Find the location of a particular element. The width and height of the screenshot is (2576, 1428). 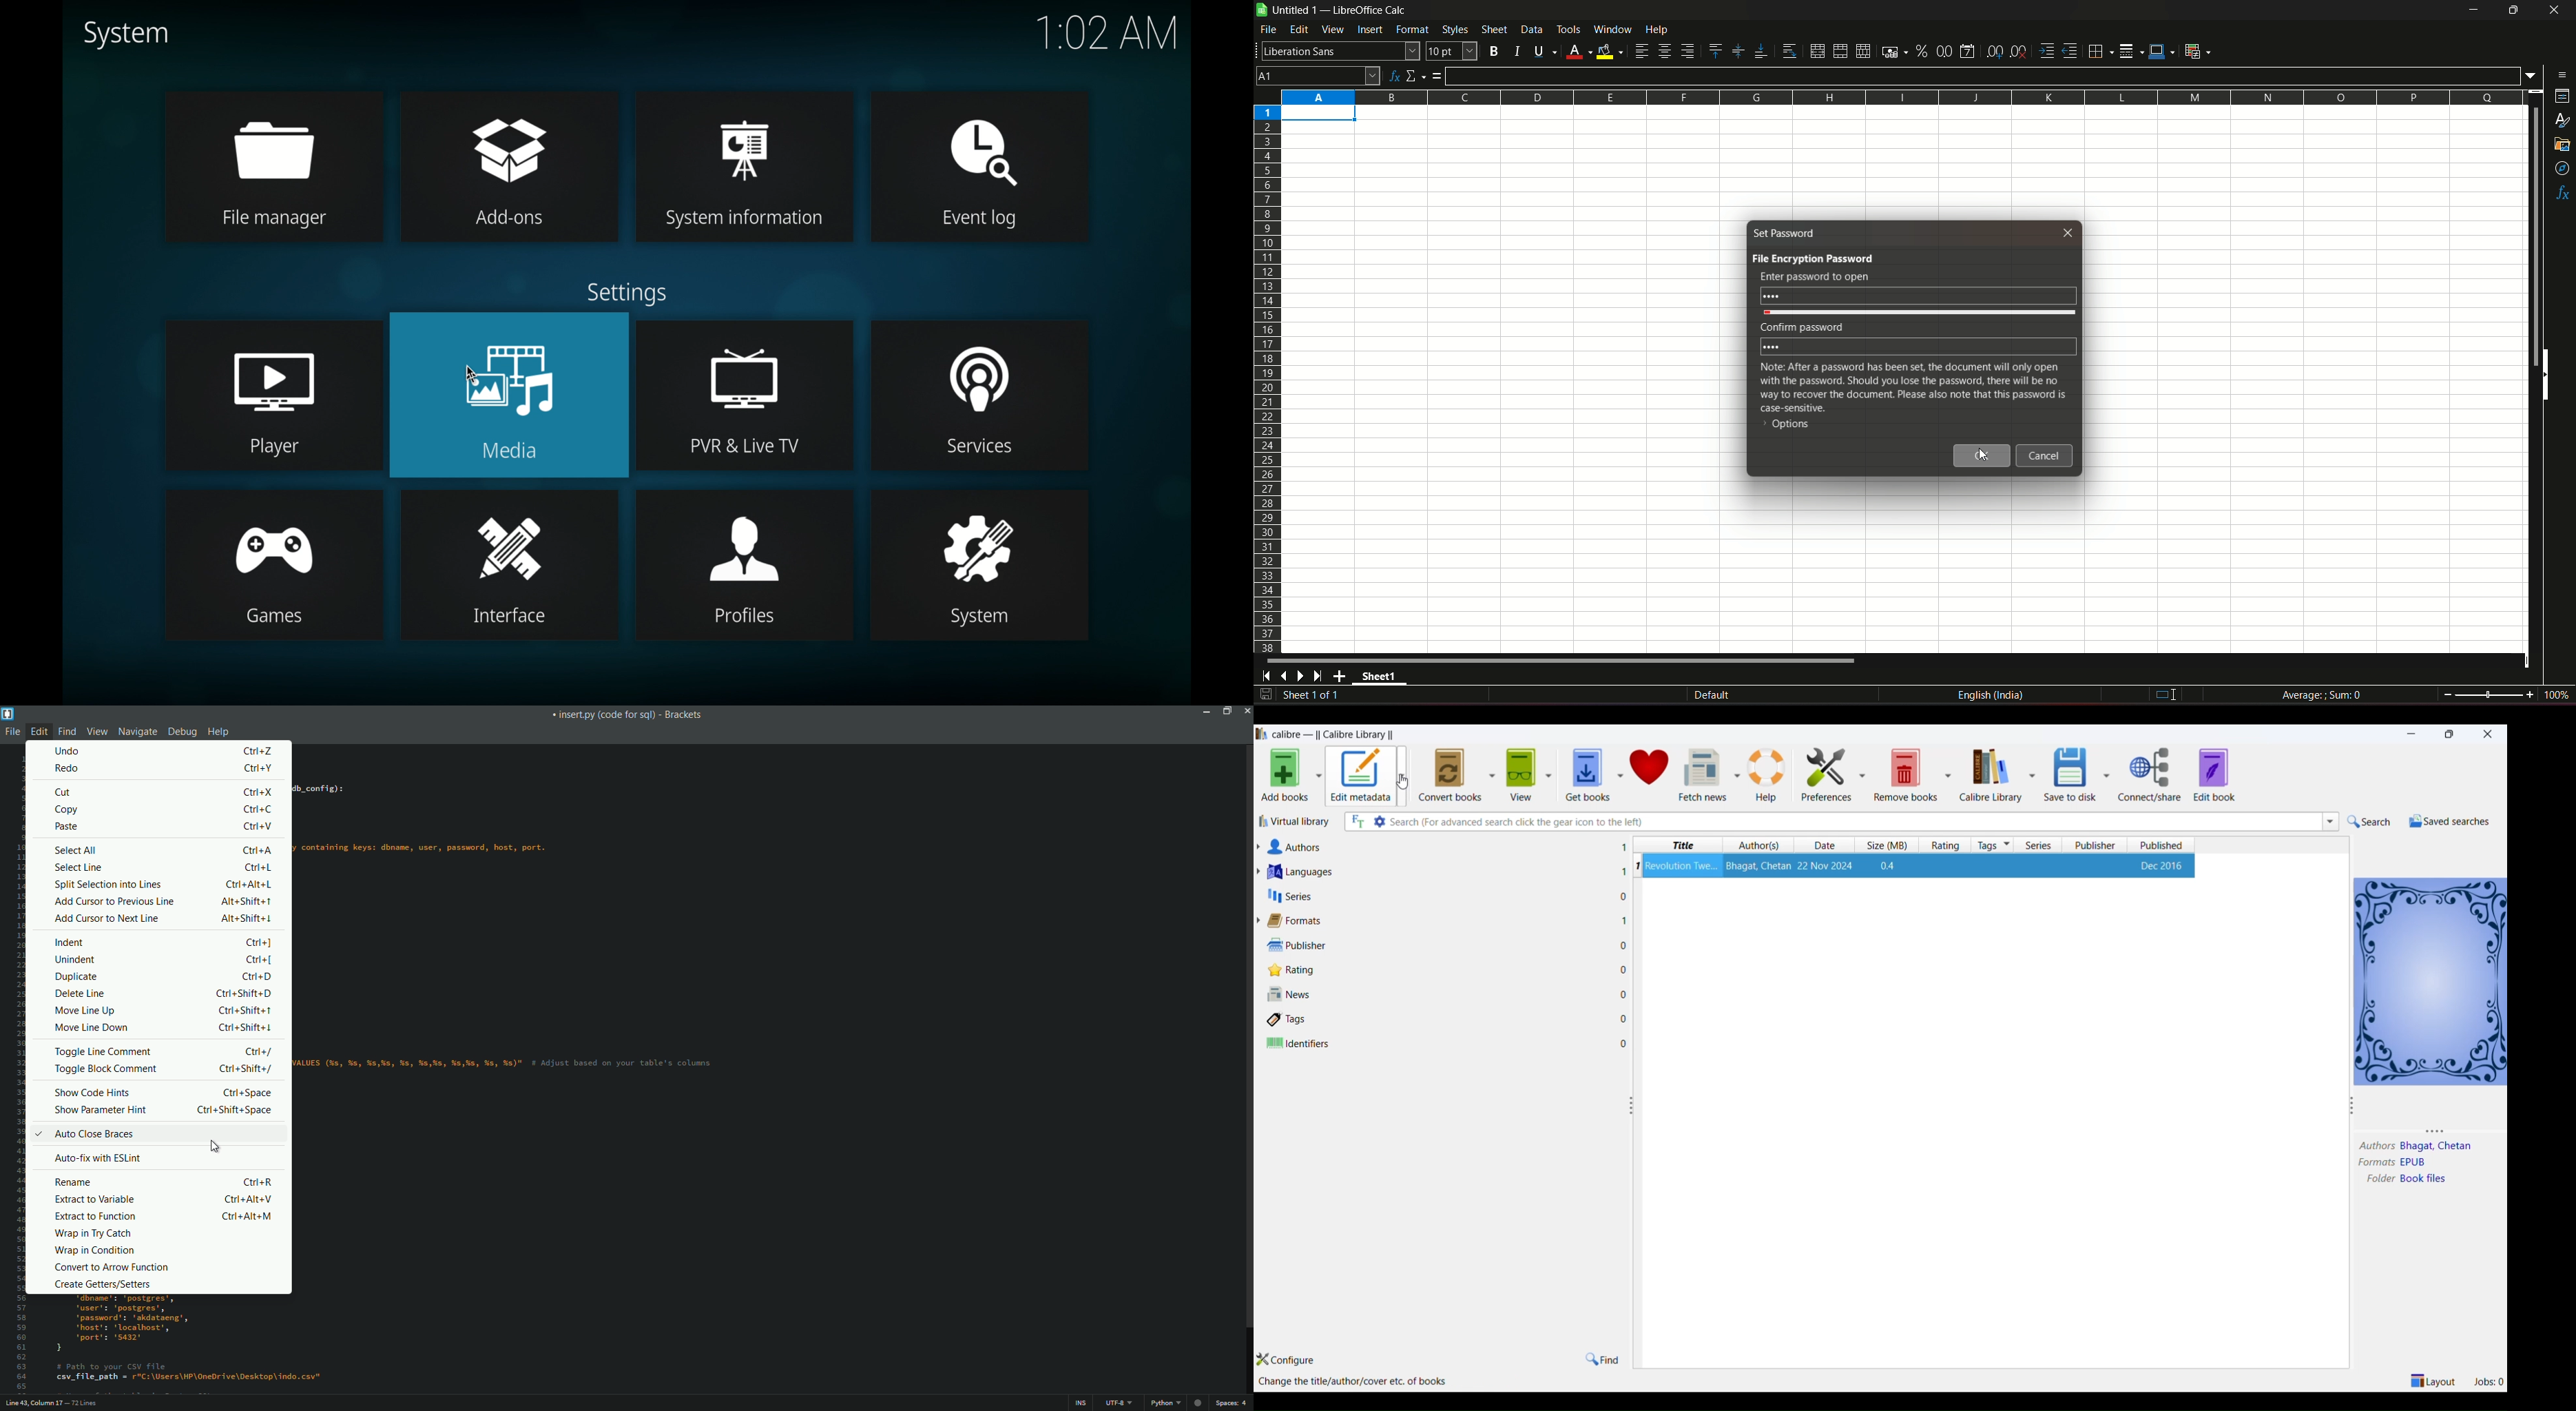

search is located at coordinates (2370, 822).